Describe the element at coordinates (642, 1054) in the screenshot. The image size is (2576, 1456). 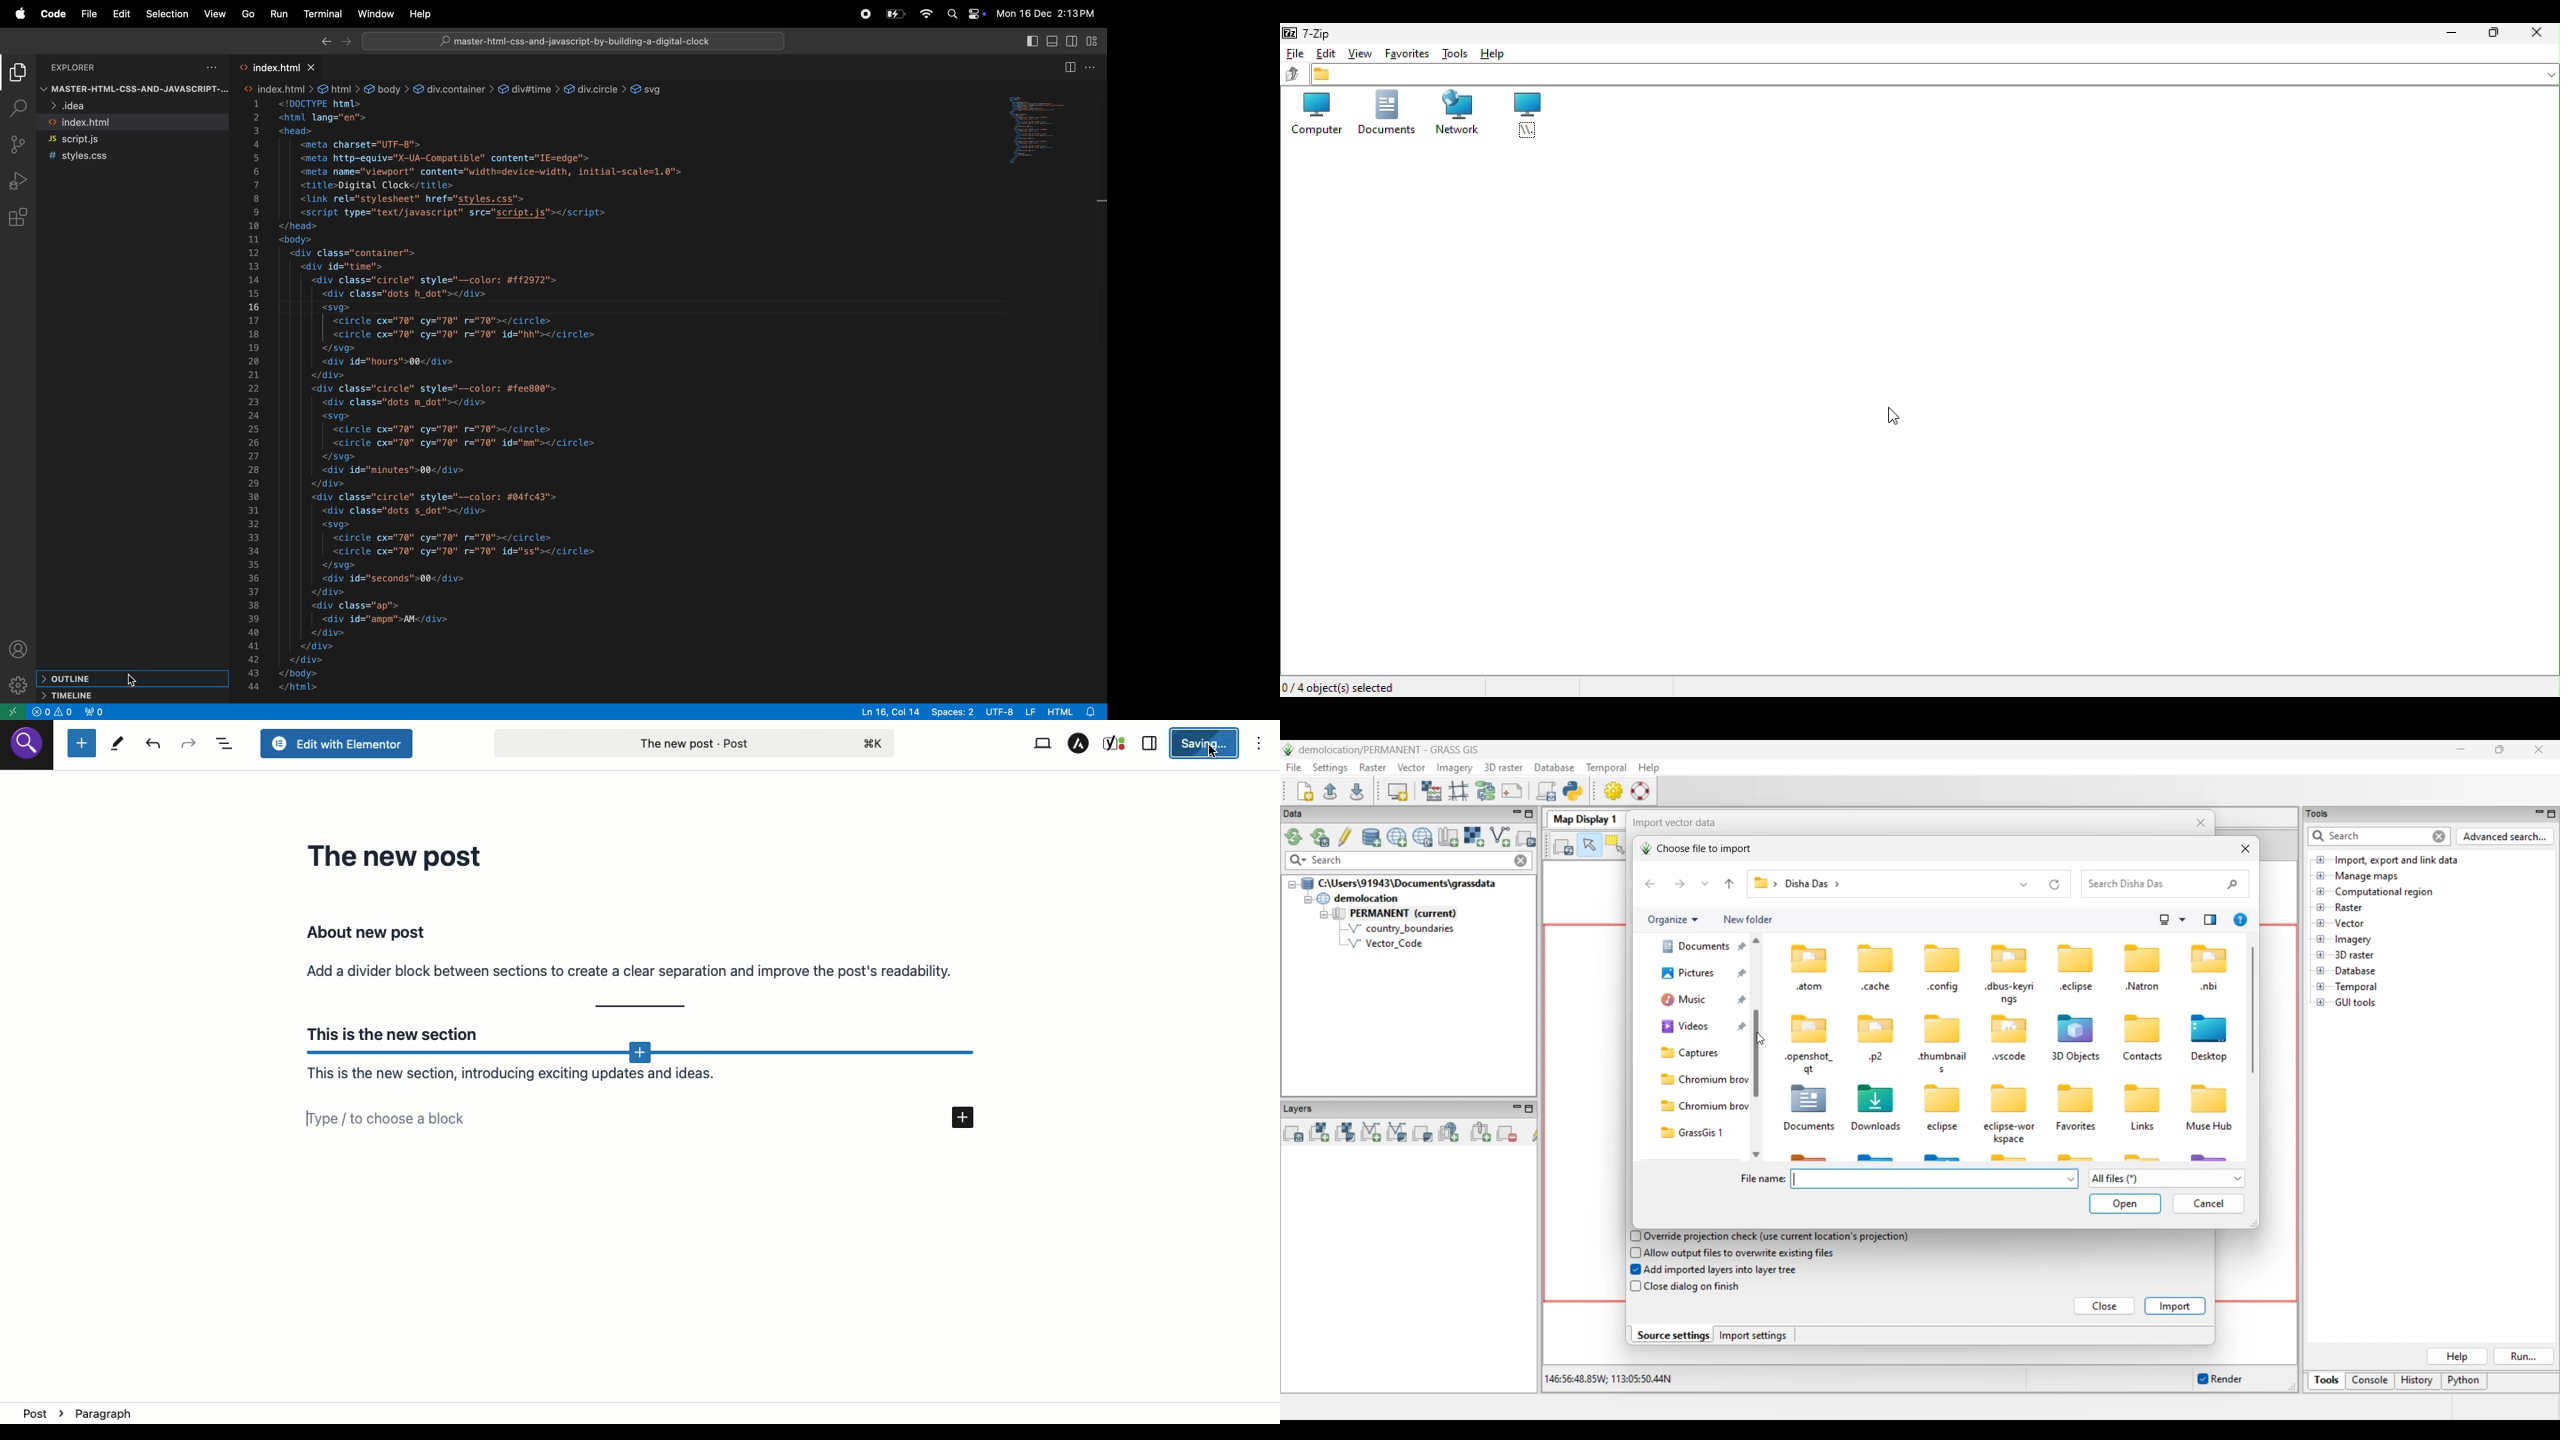
I see `Add new block` at that location.